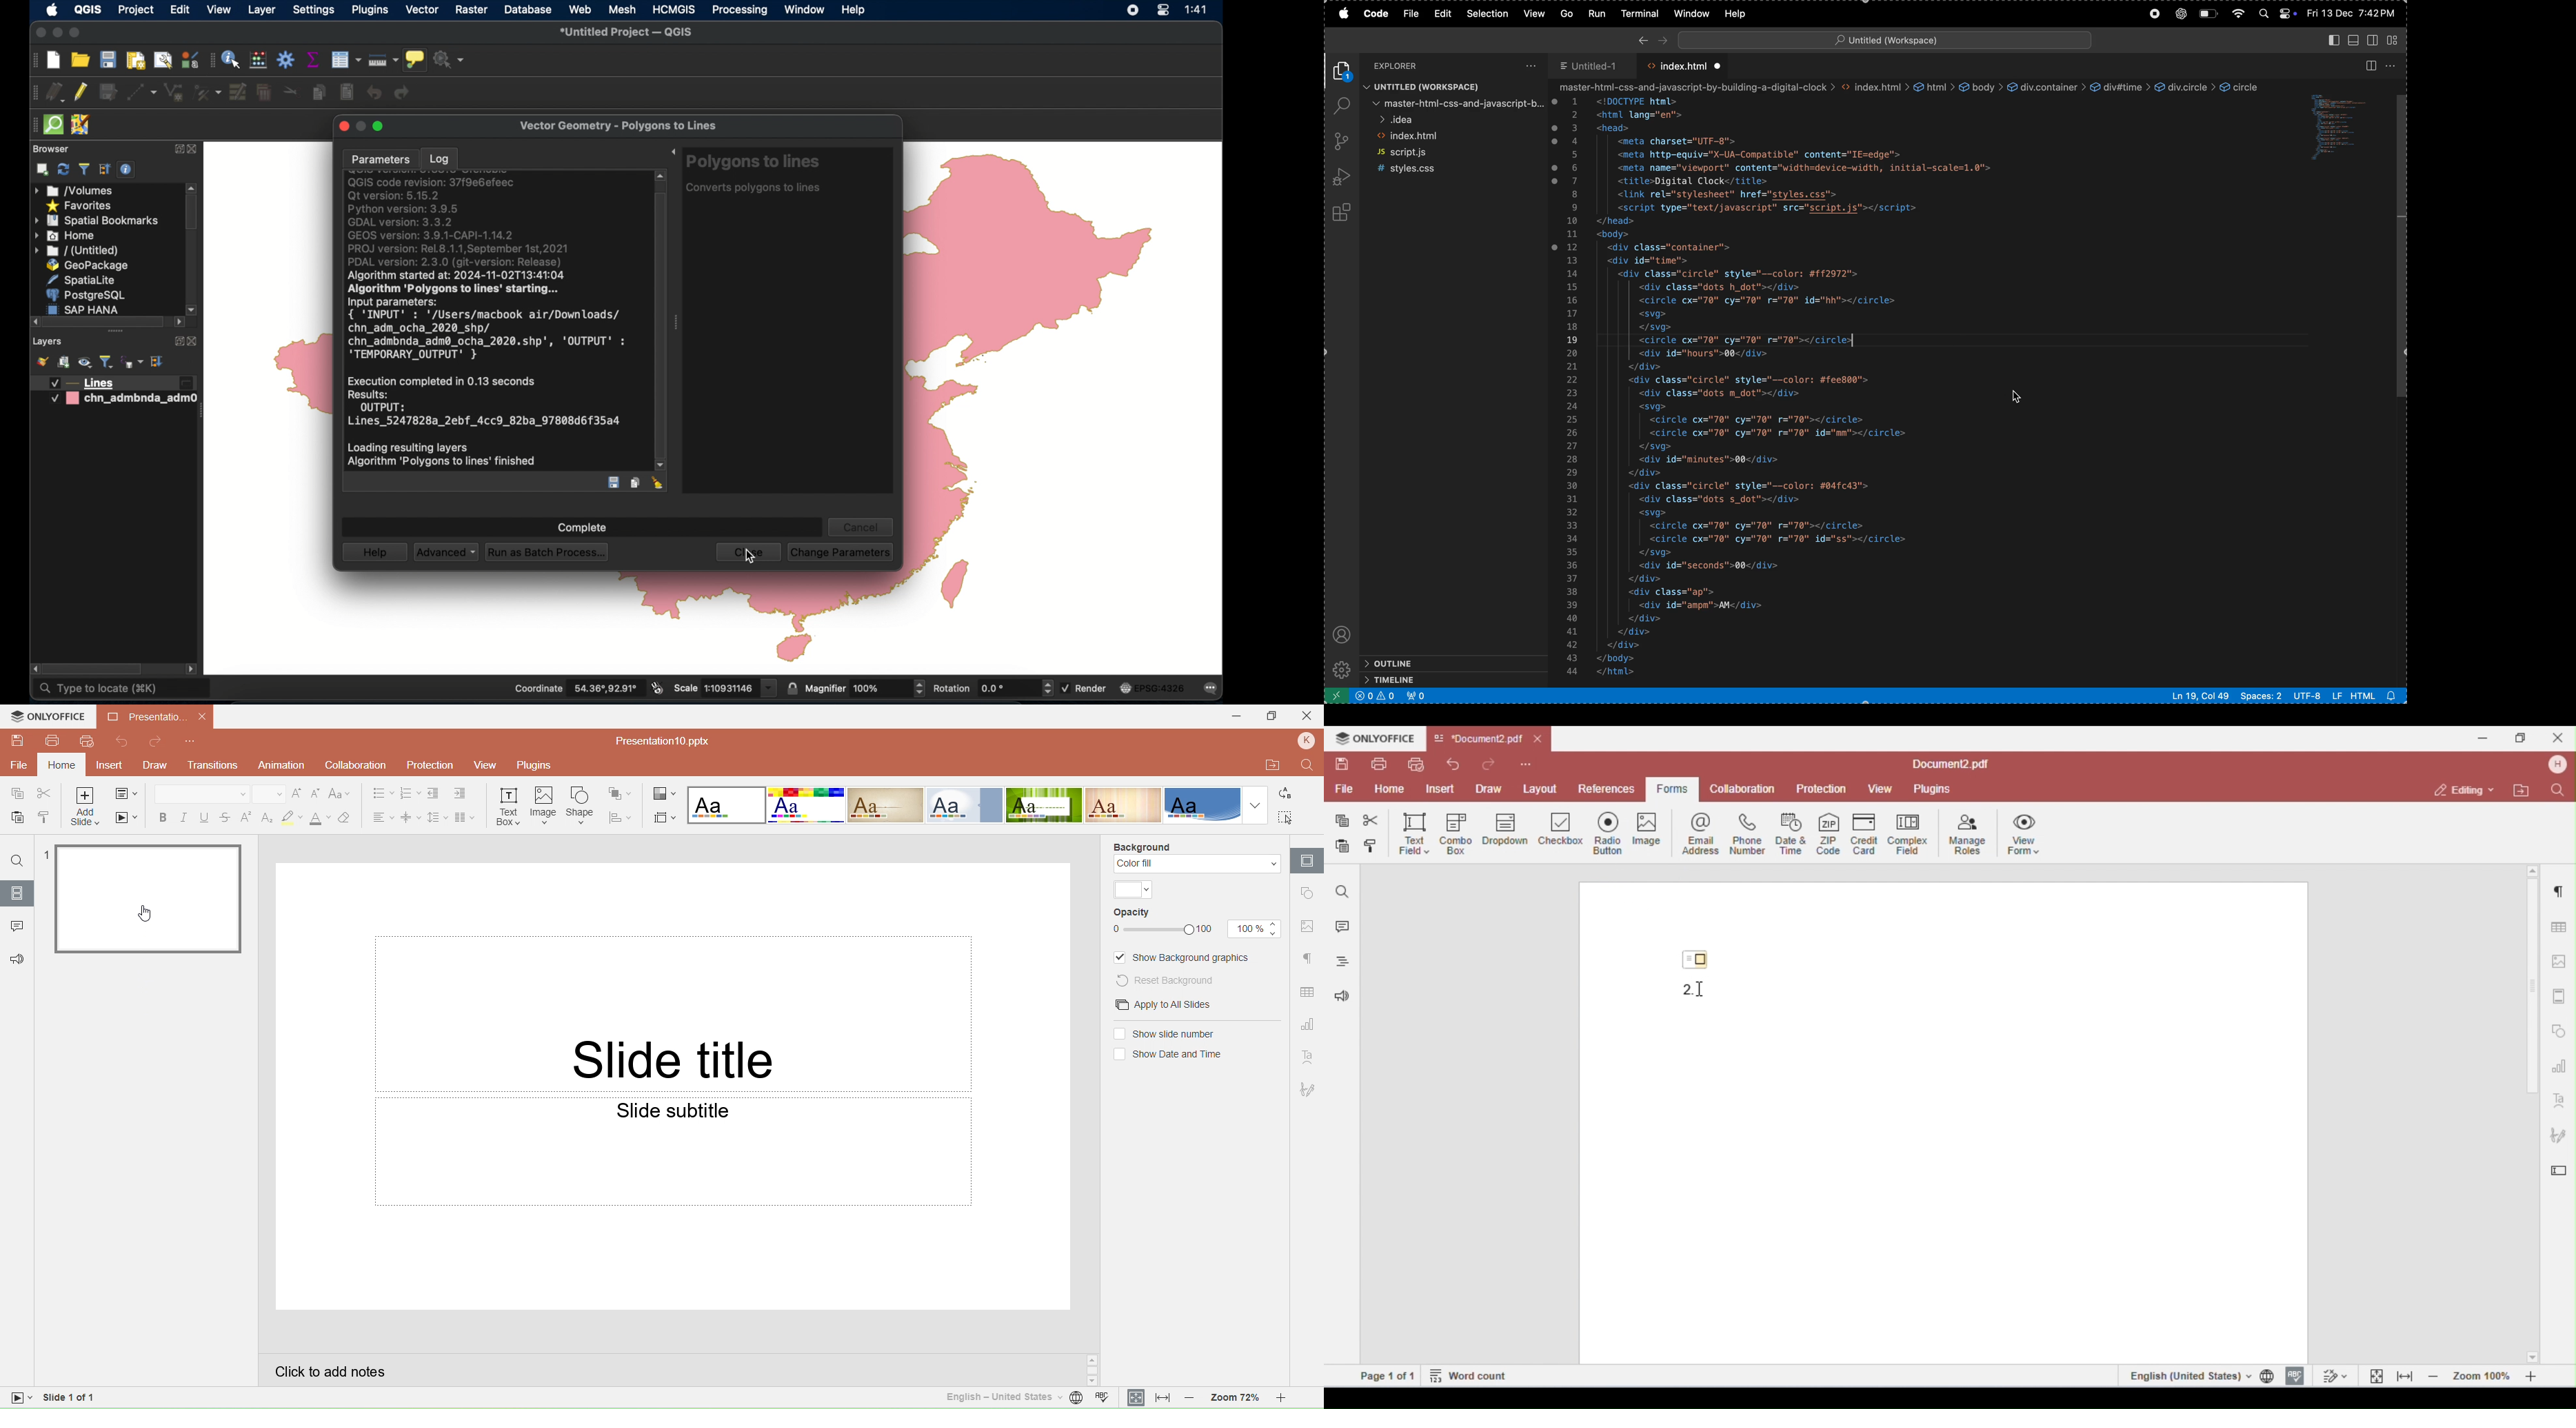  What do you see at coordinates (416, 60) in the screenshot?
I see `show map tips` at bounding box center [416, 60].